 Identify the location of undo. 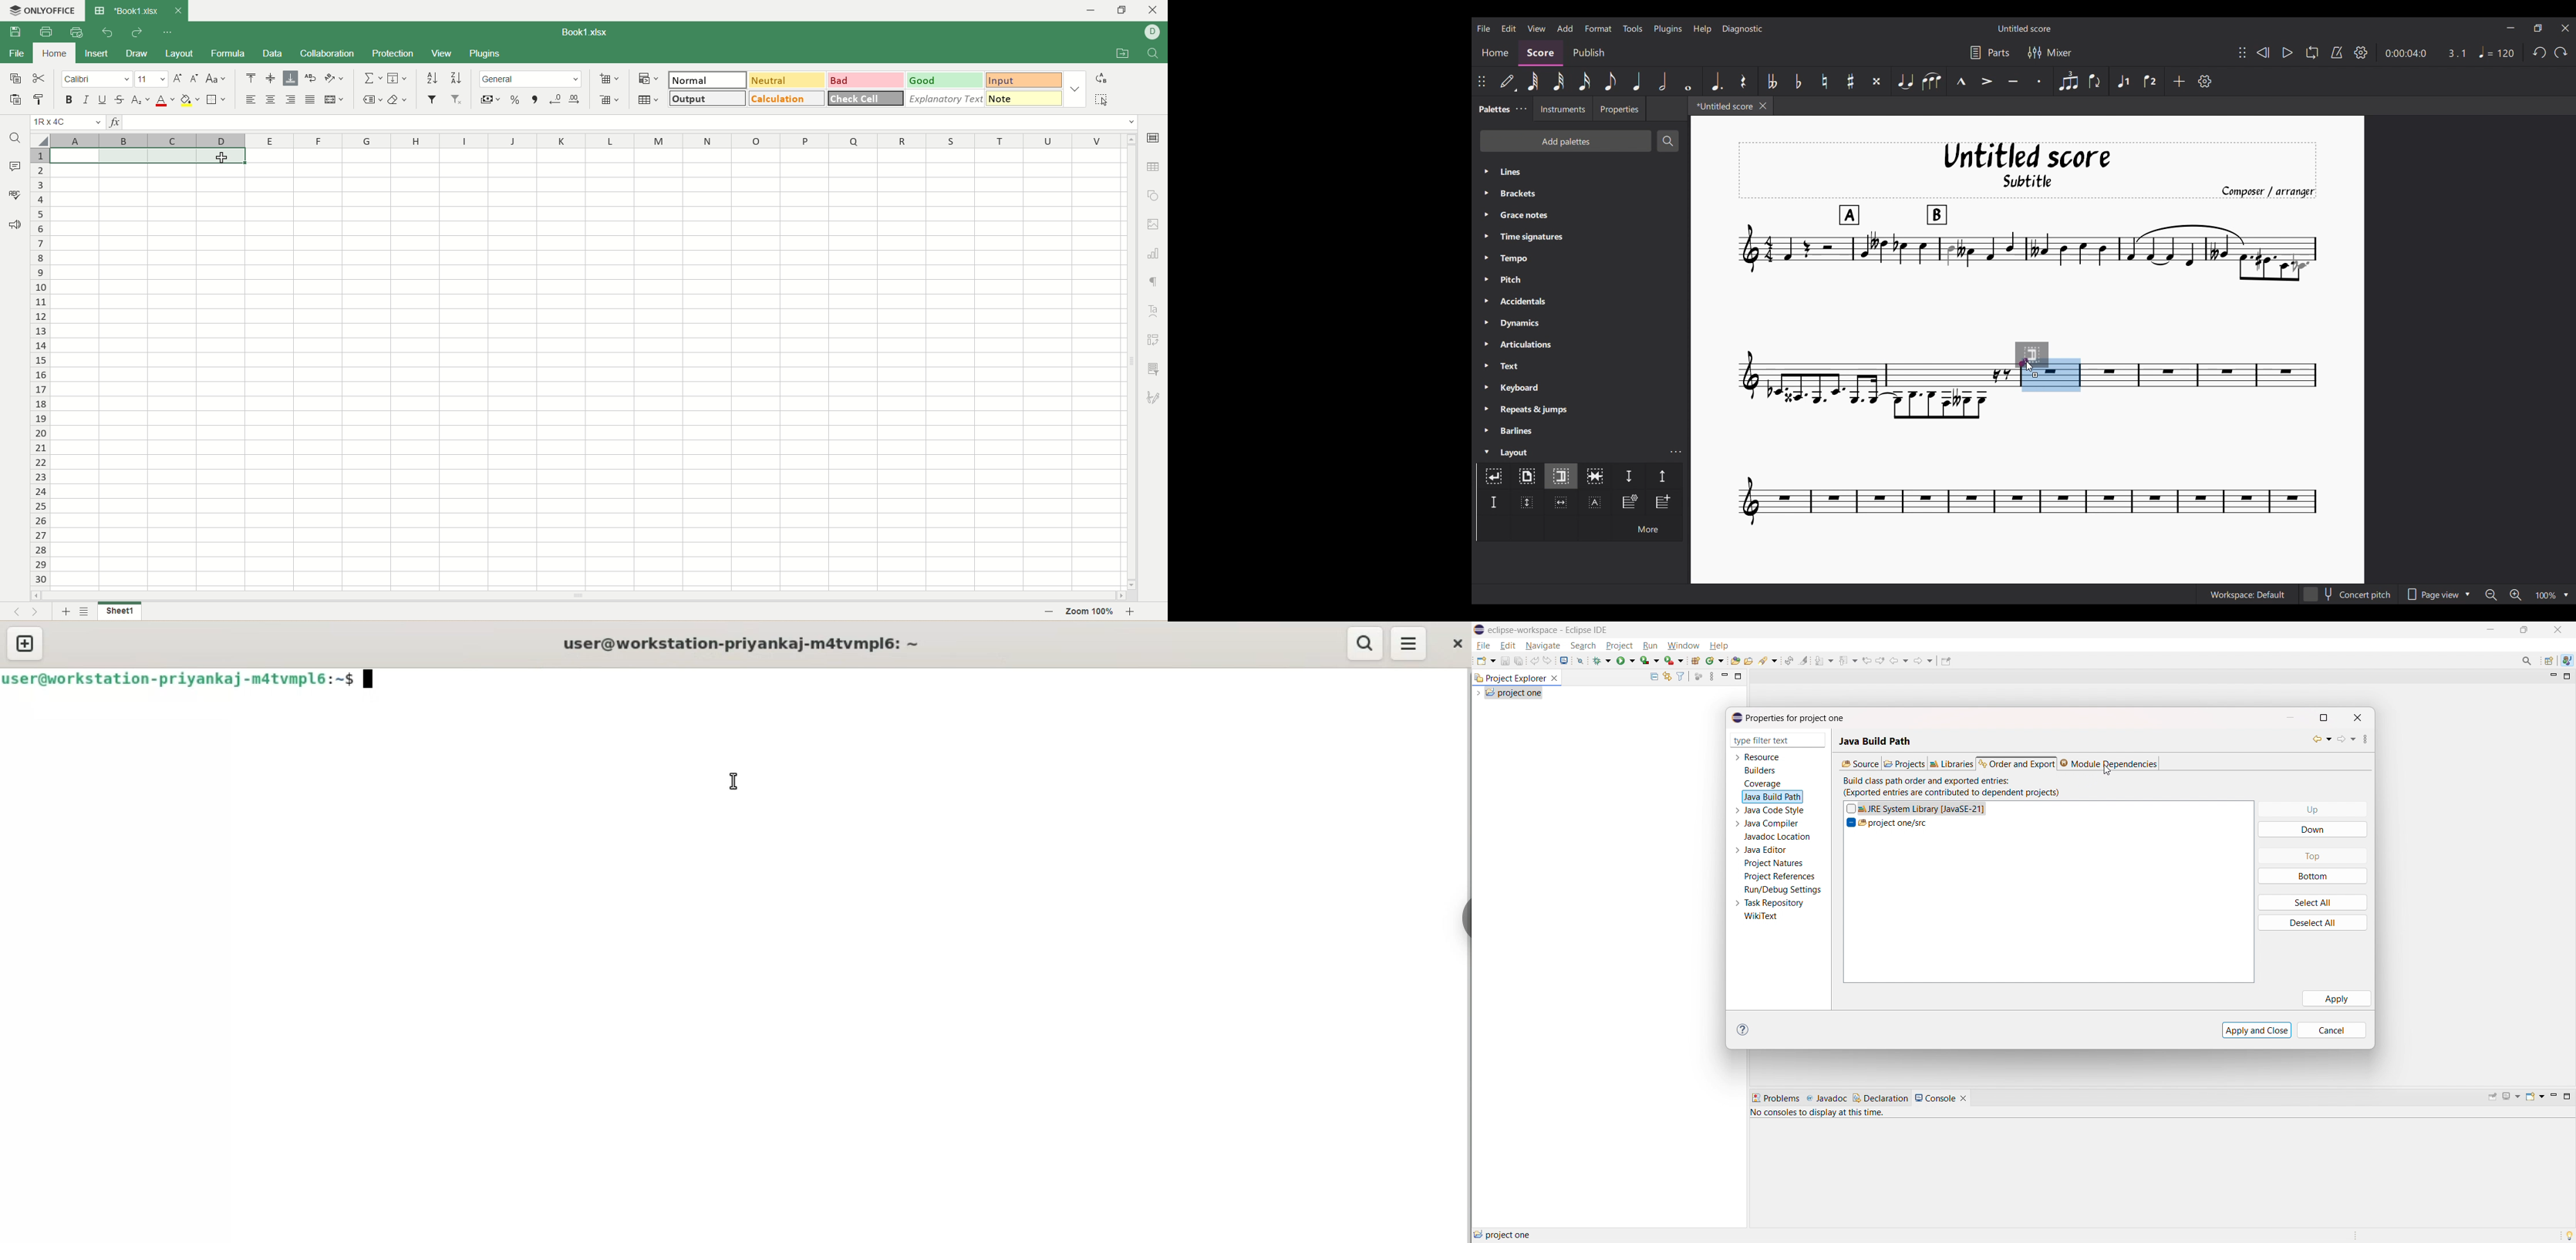
(1534, 660).